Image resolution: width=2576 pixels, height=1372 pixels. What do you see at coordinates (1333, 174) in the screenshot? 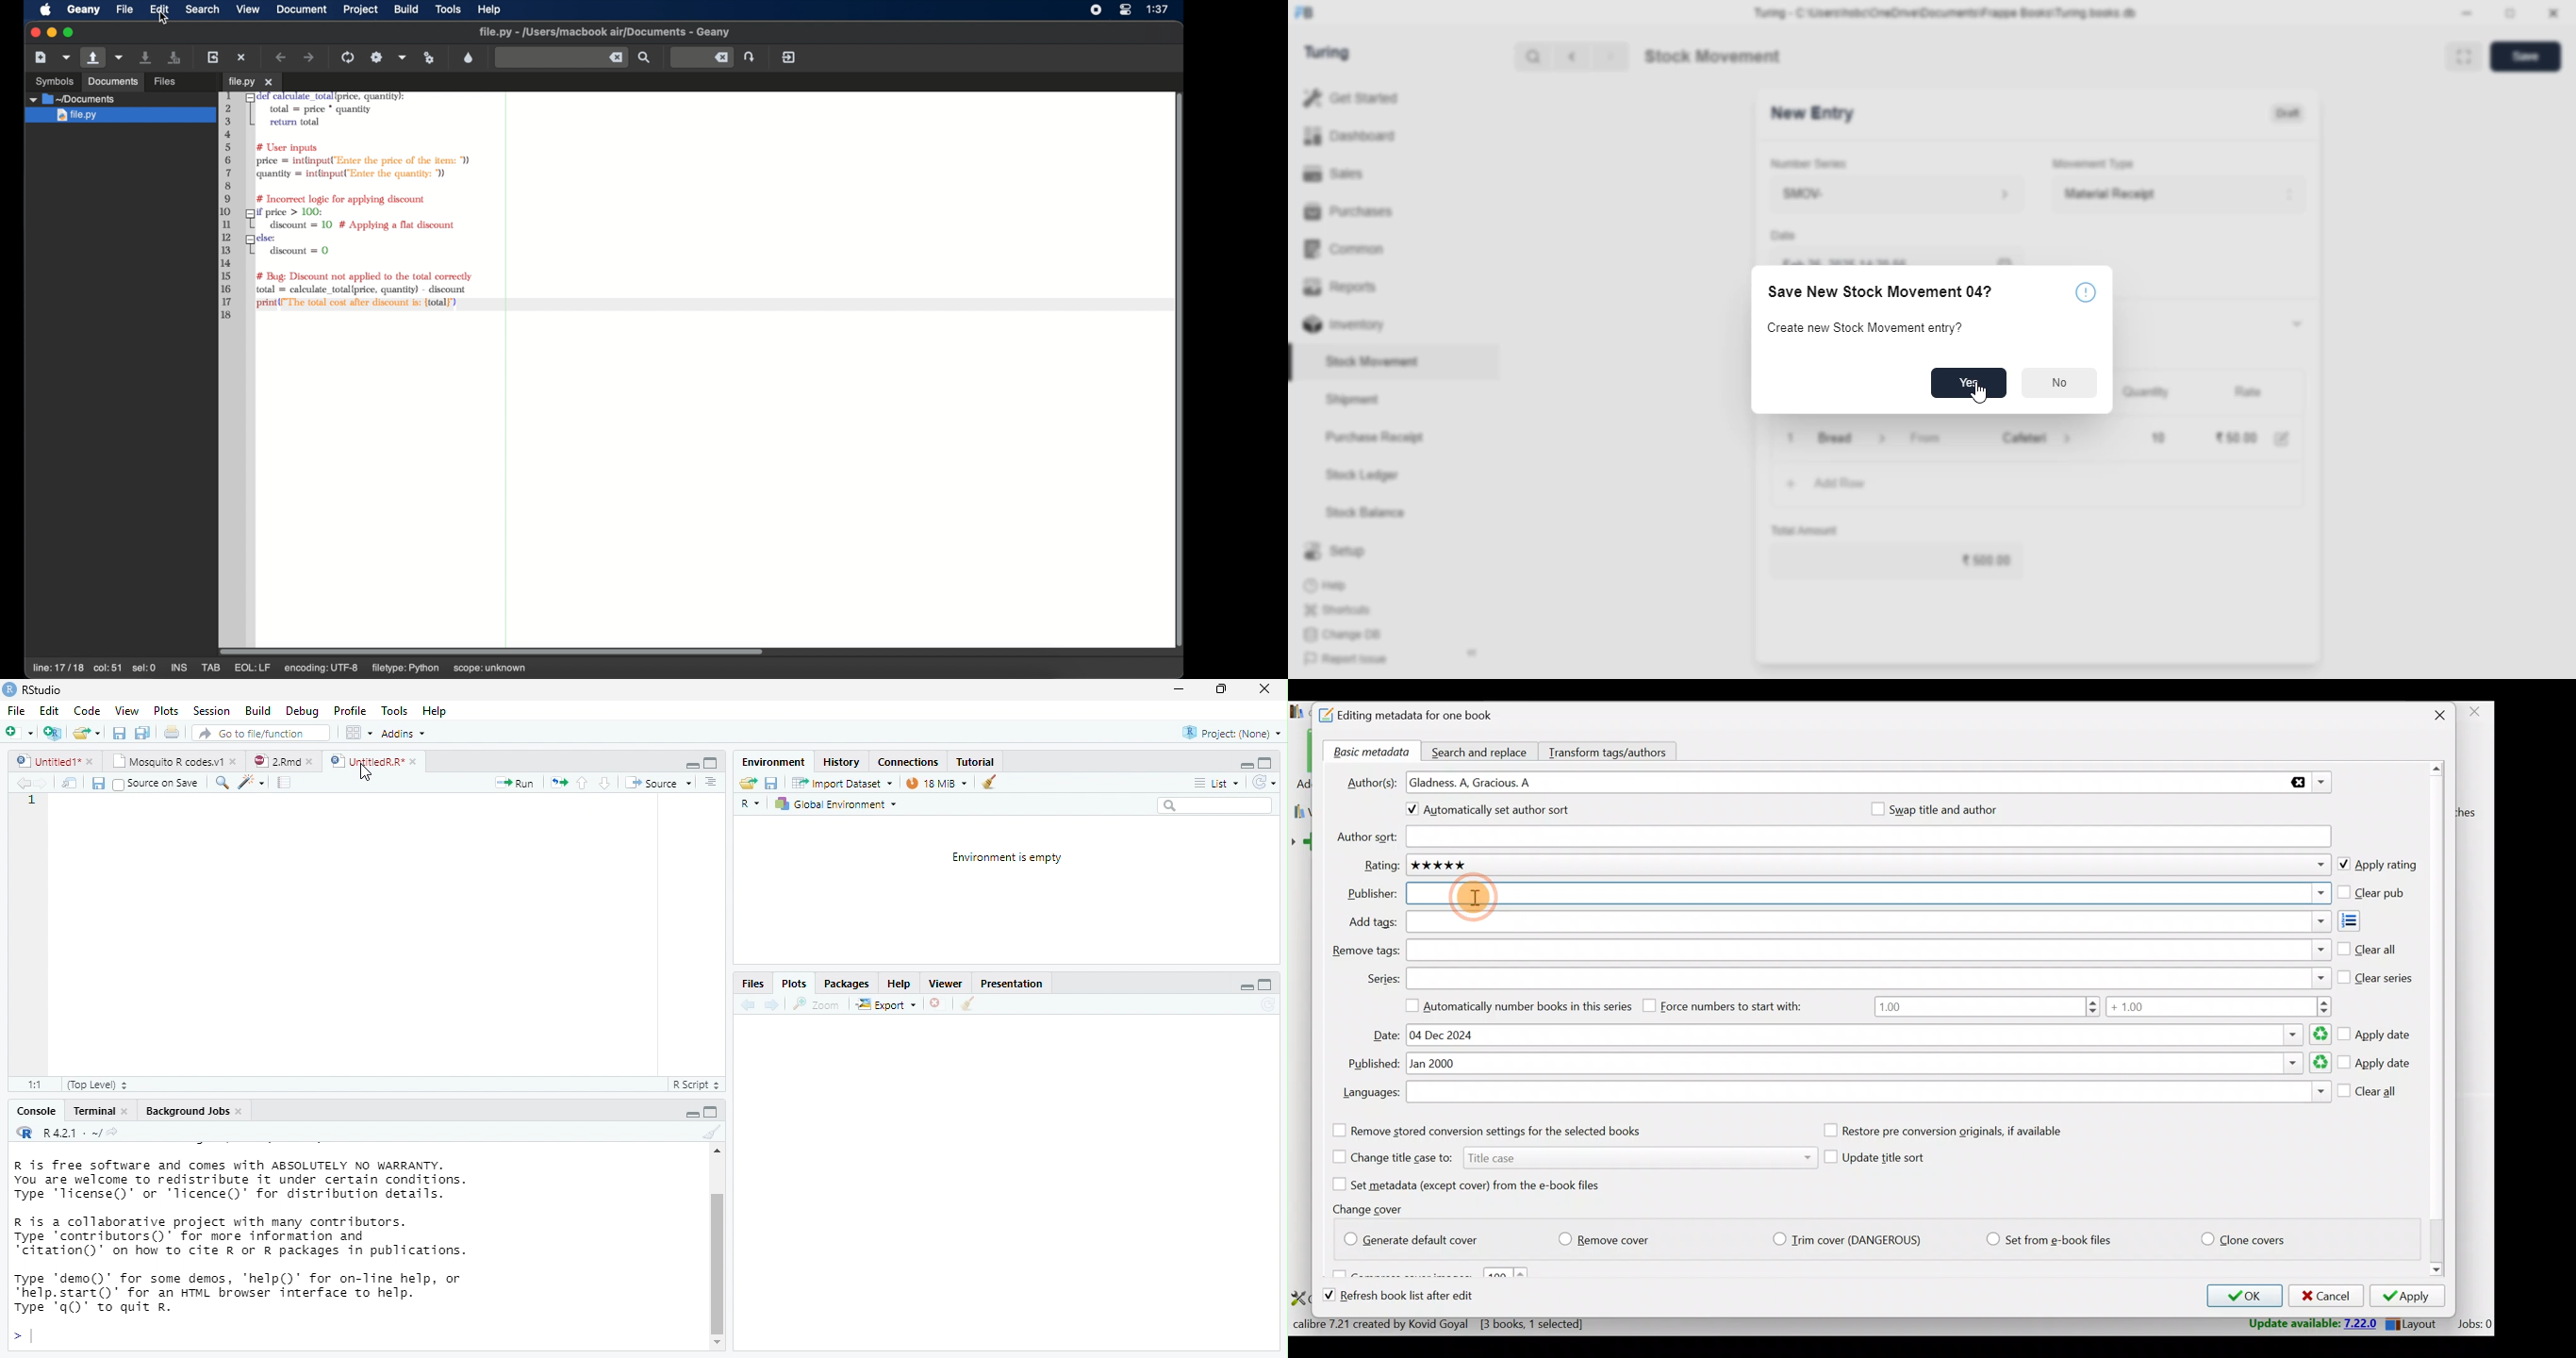
I see `sales` at bounding box center [1333, 174].